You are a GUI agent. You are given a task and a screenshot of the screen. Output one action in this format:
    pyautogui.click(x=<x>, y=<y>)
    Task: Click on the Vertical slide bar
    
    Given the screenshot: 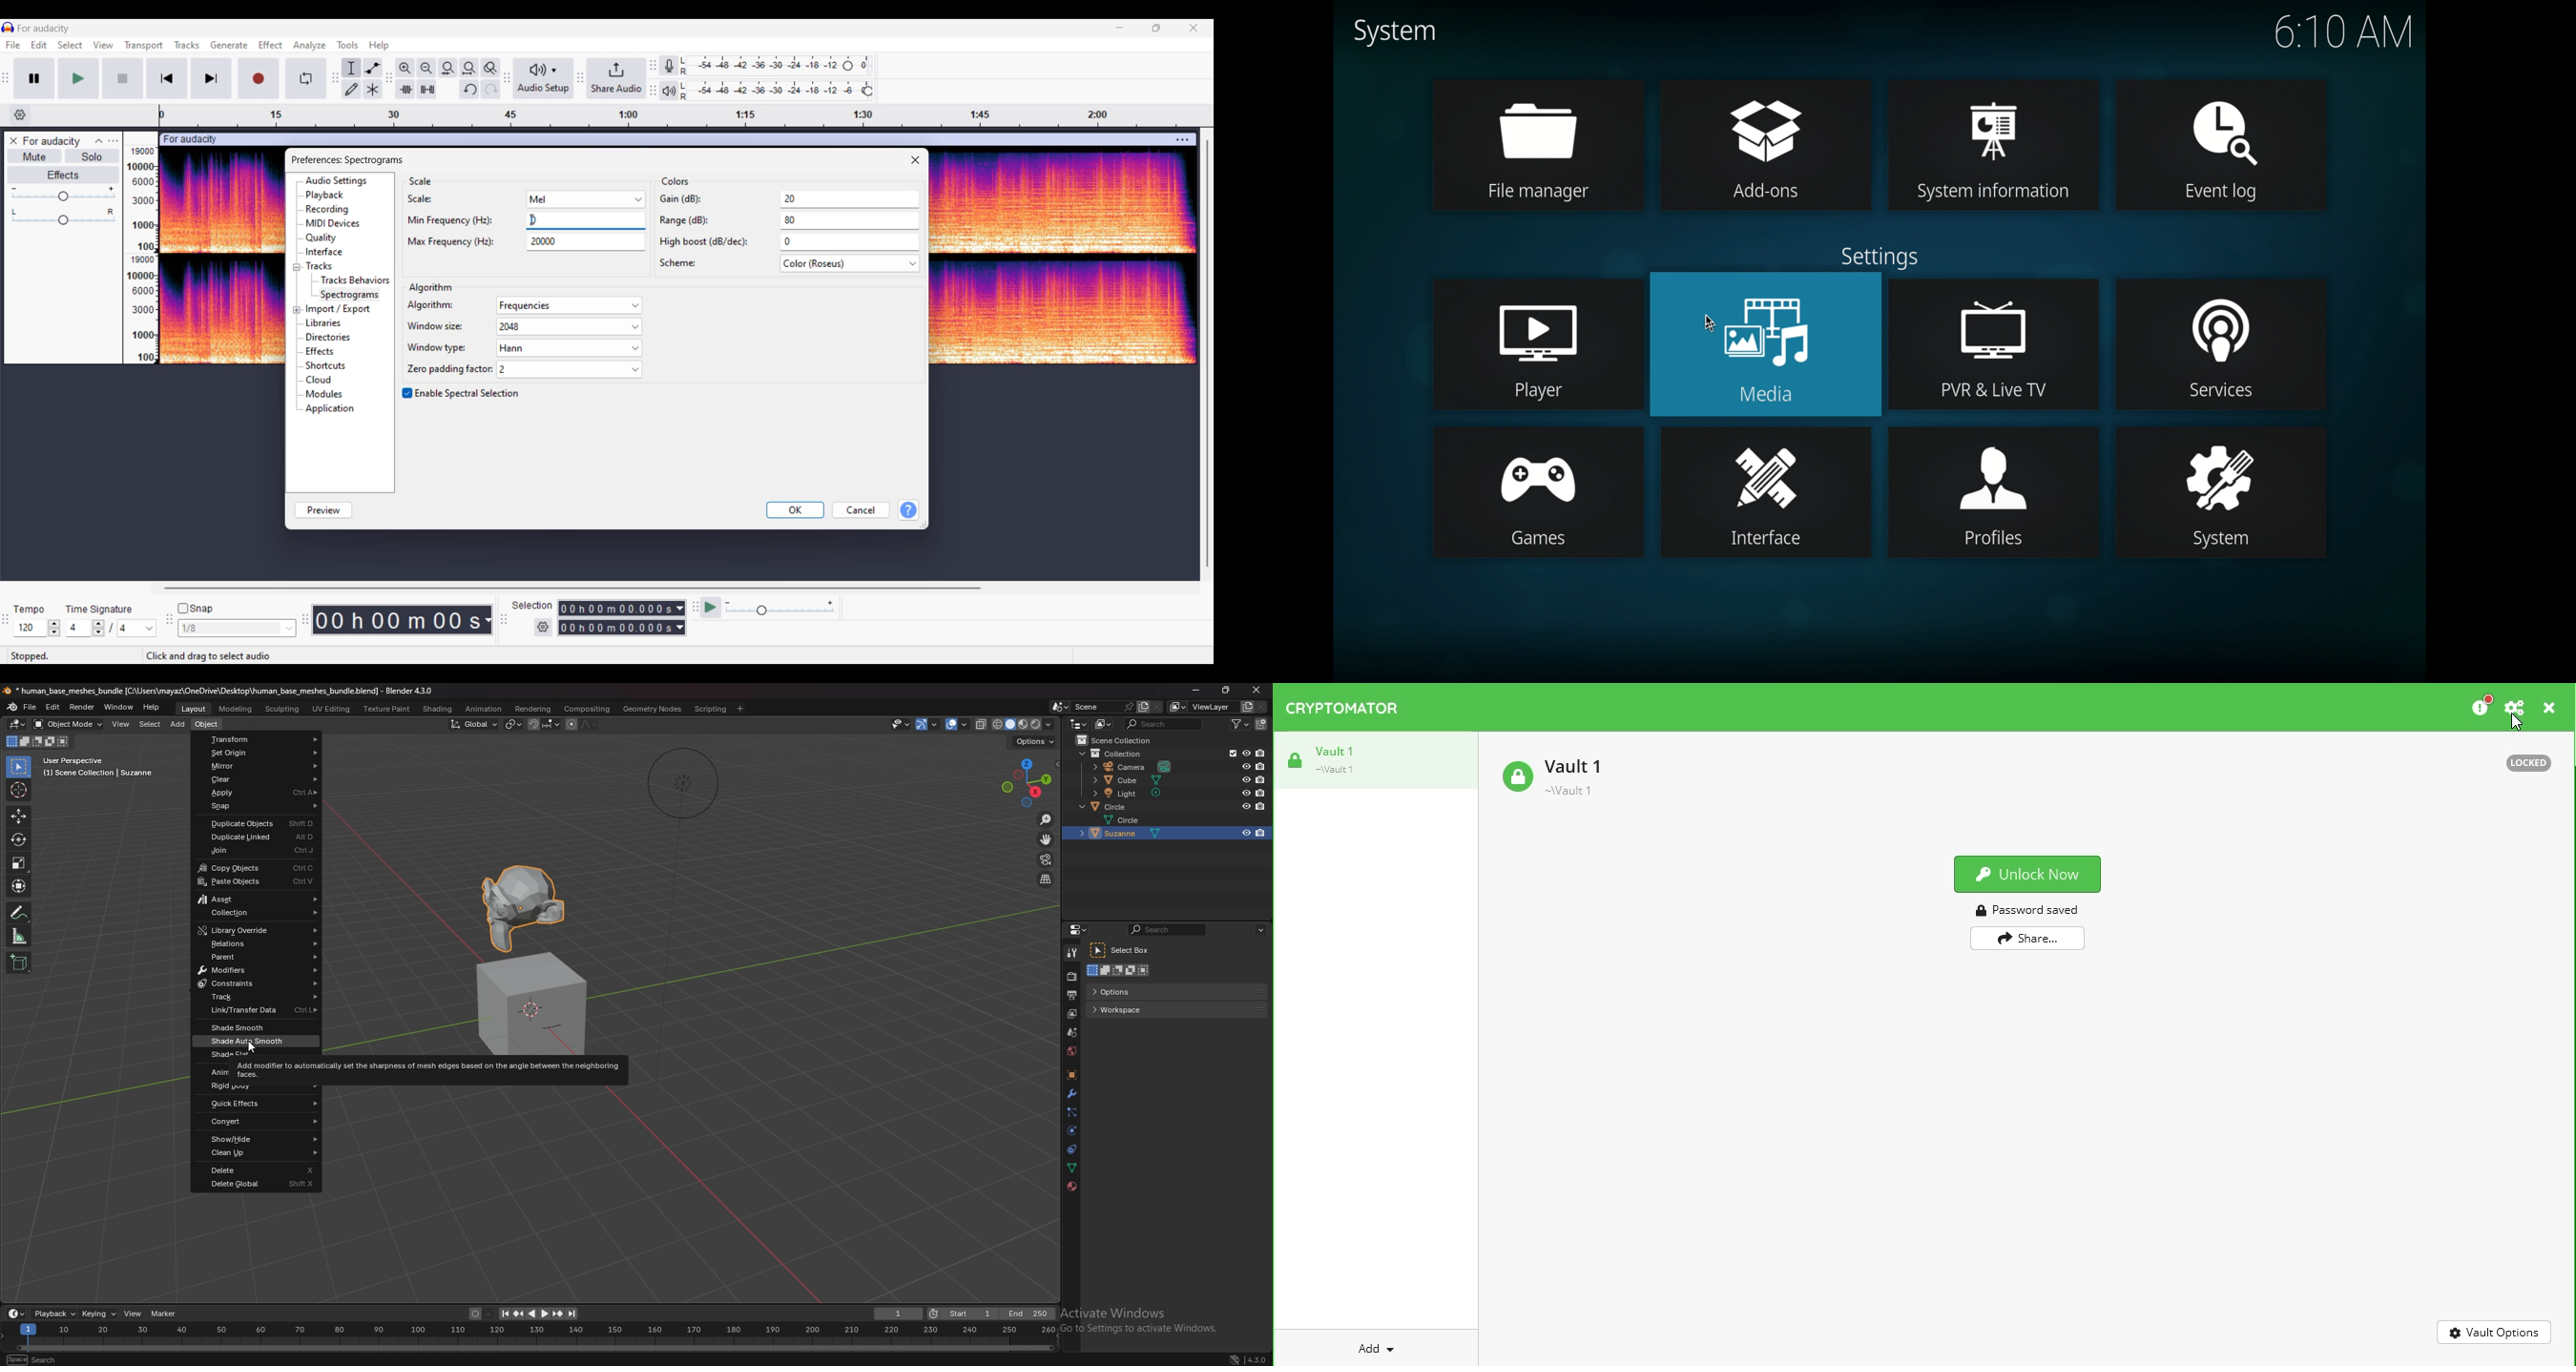 What is the action you would take?
    pyautogui.click(x=1209, y=353)
    